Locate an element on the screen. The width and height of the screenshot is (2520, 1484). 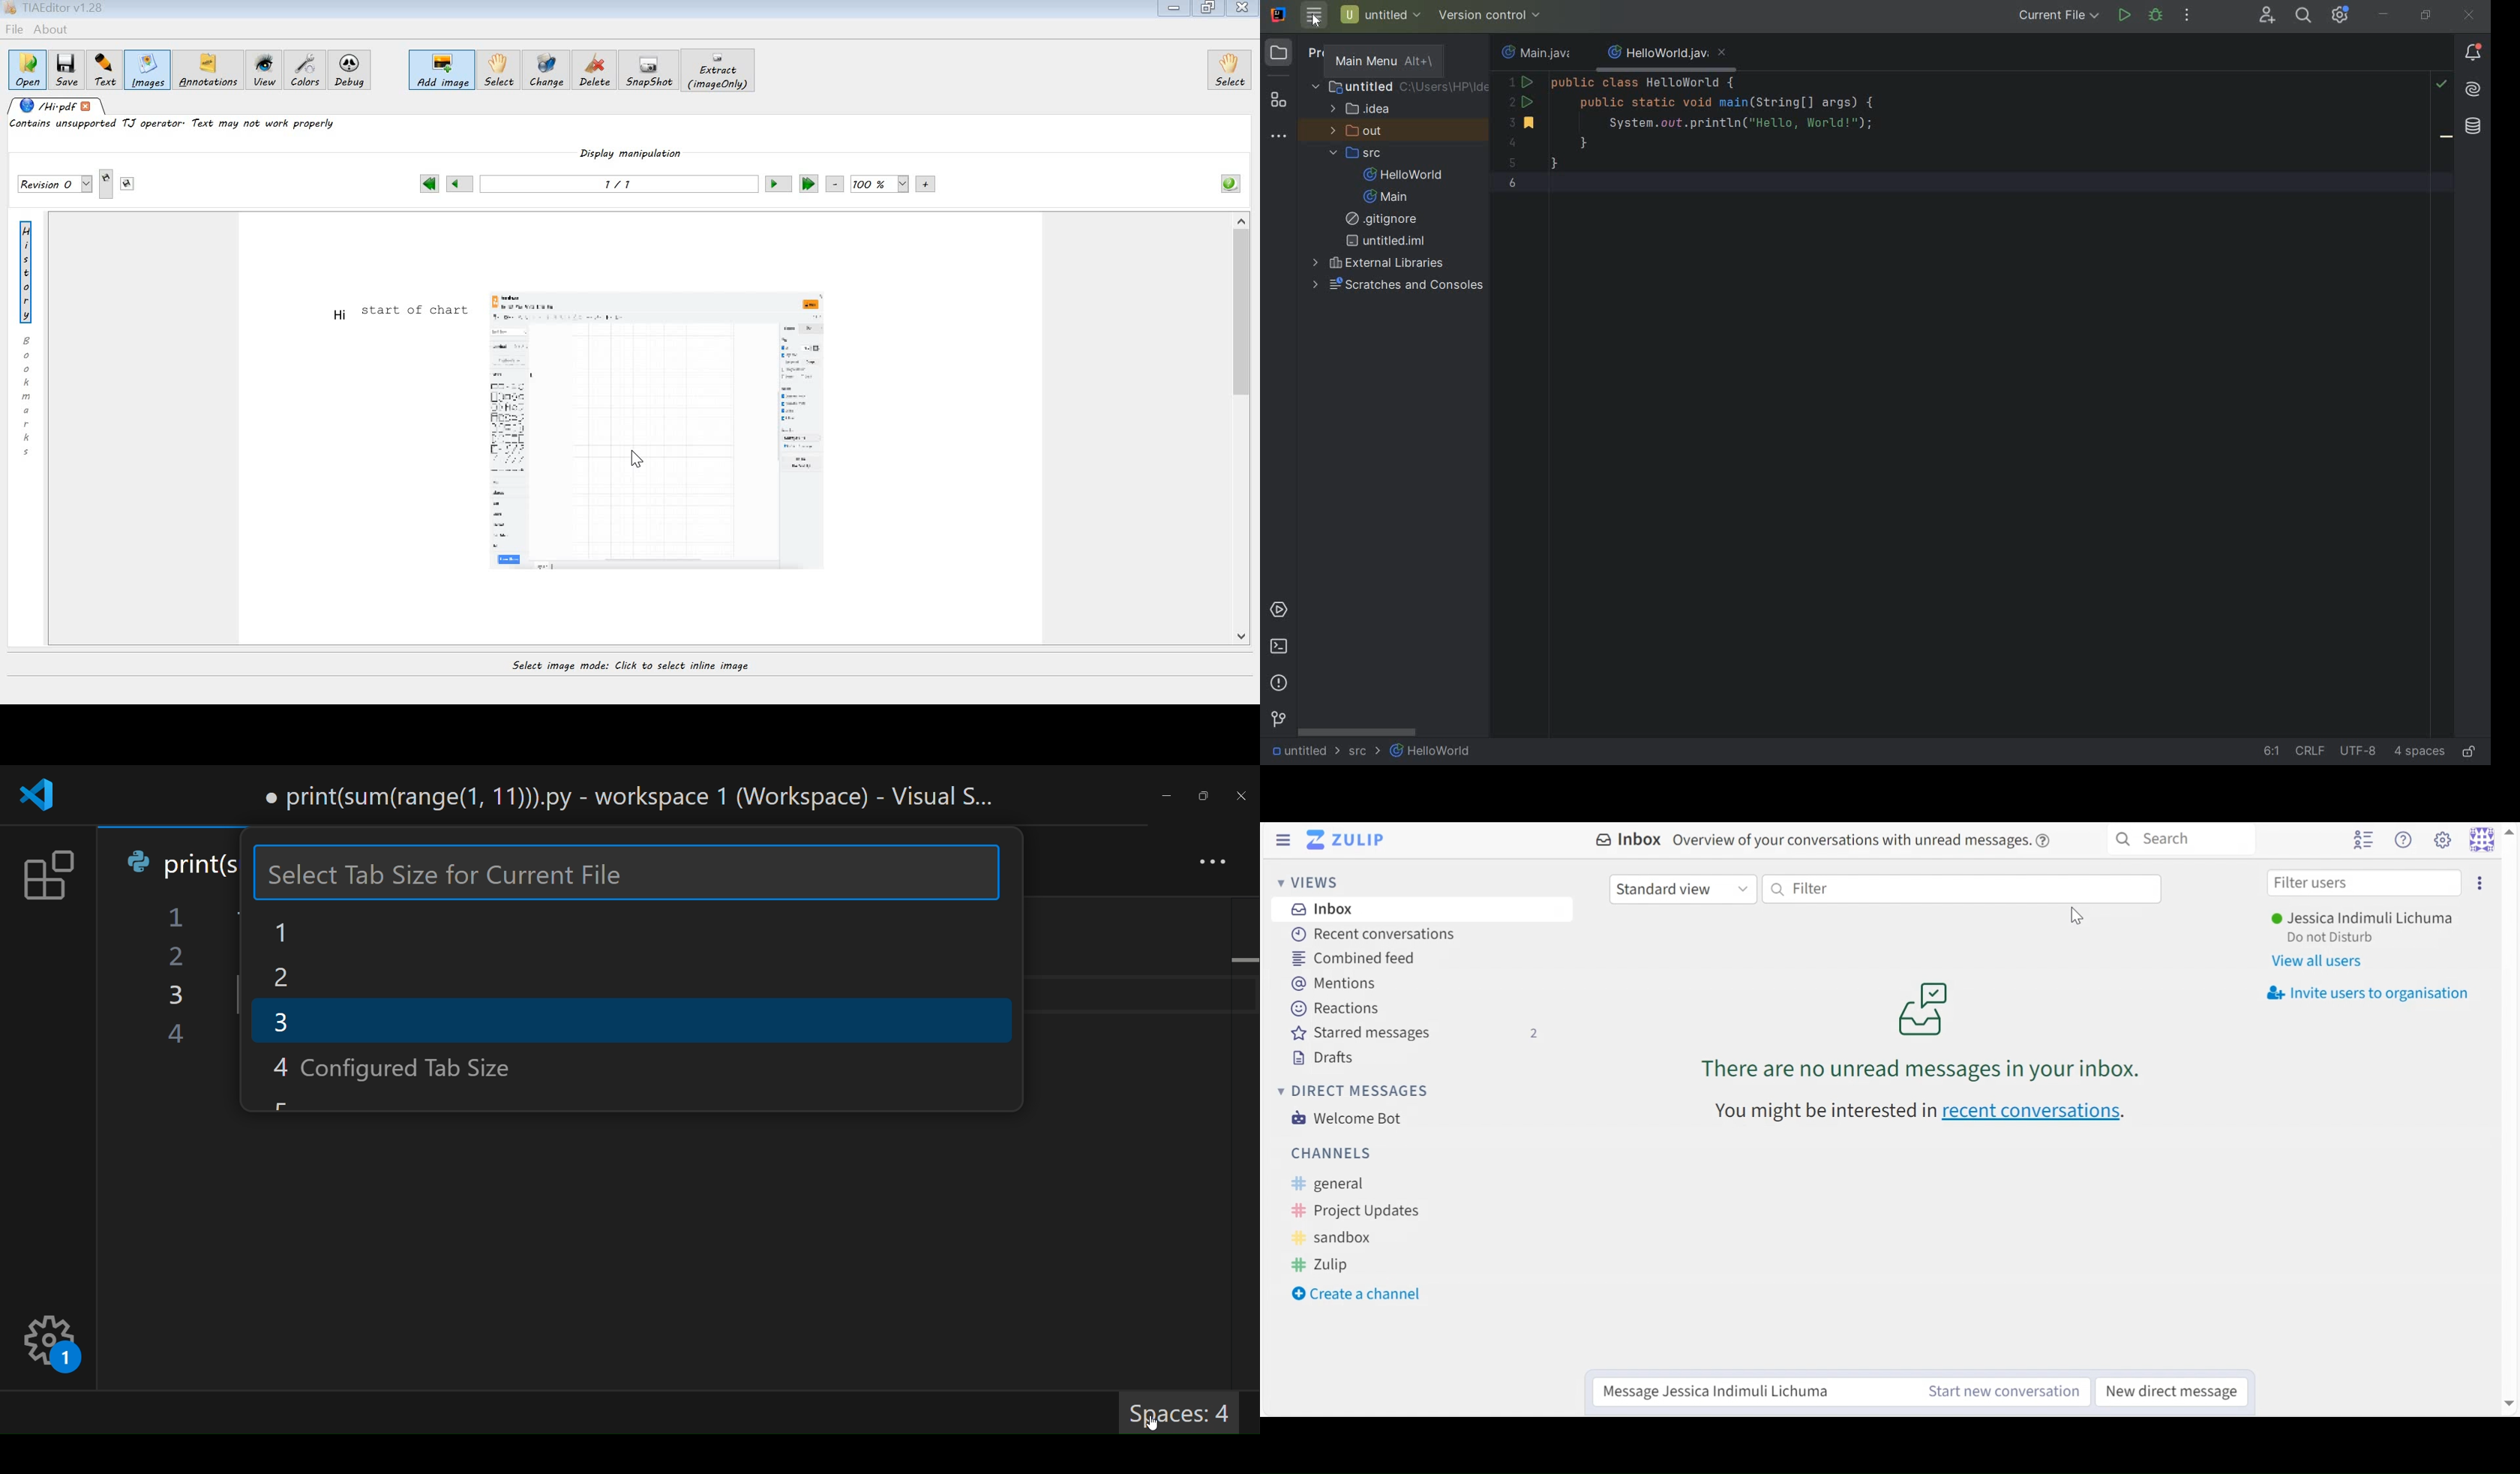
logo is located at coordinates (35, 798).